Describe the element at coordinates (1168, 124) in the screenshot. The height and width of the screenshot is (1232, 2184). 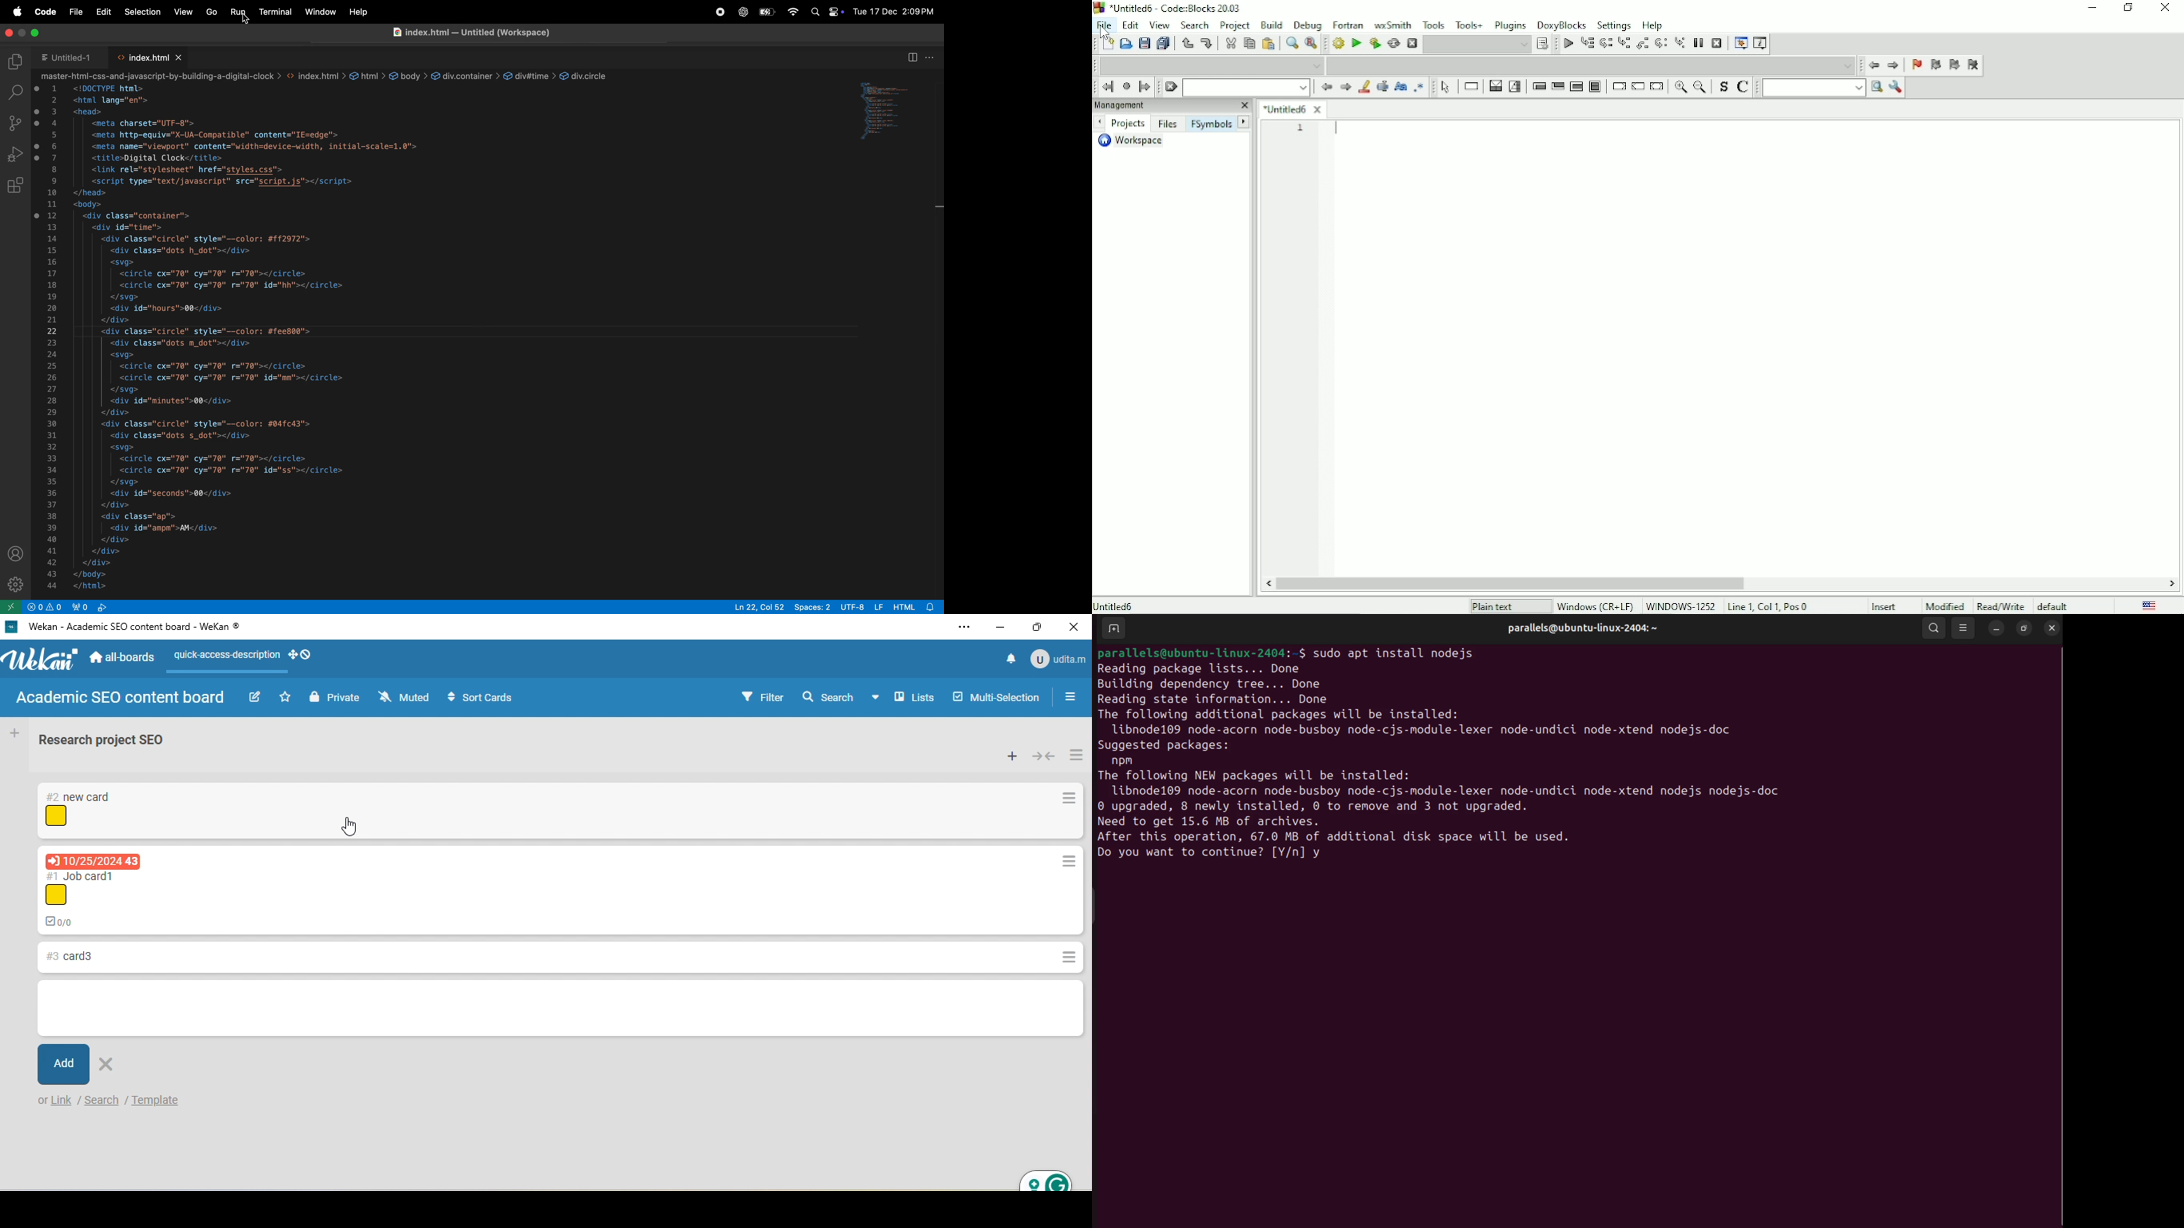
I see `Files` at that location.